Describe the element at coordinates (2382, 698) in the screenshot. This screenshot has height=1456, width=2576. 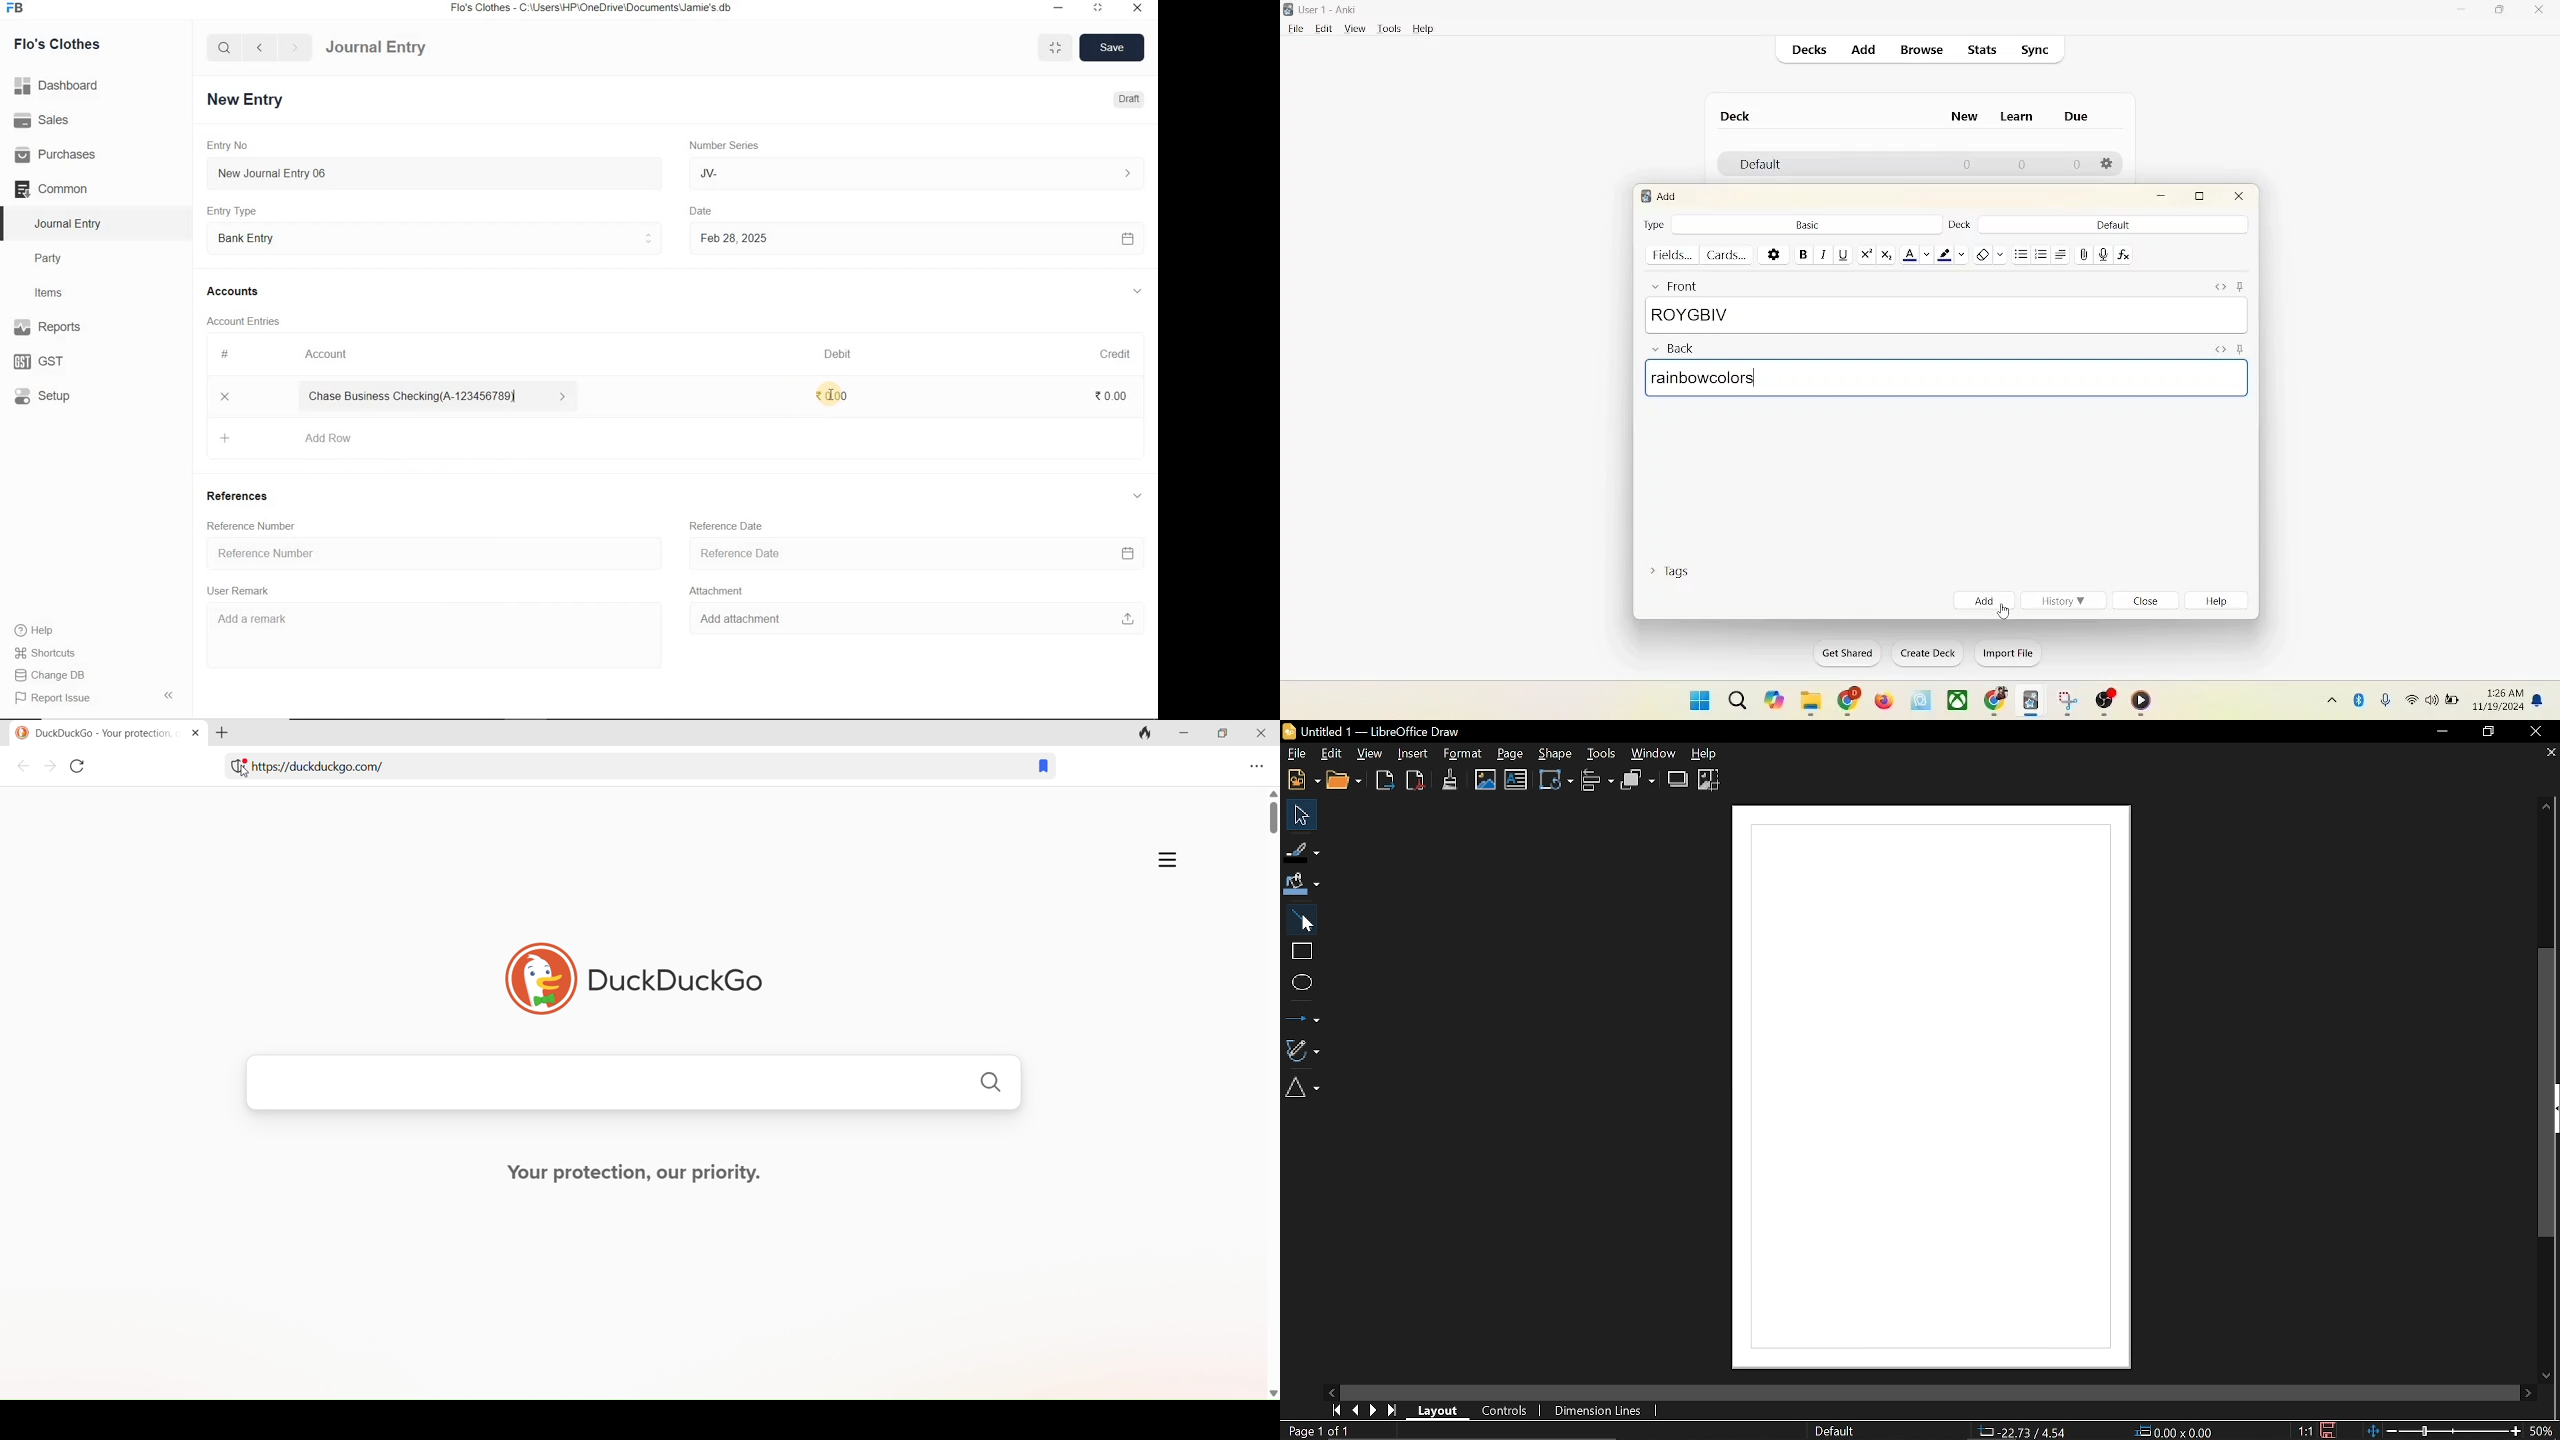
I see `microphone` at that location.